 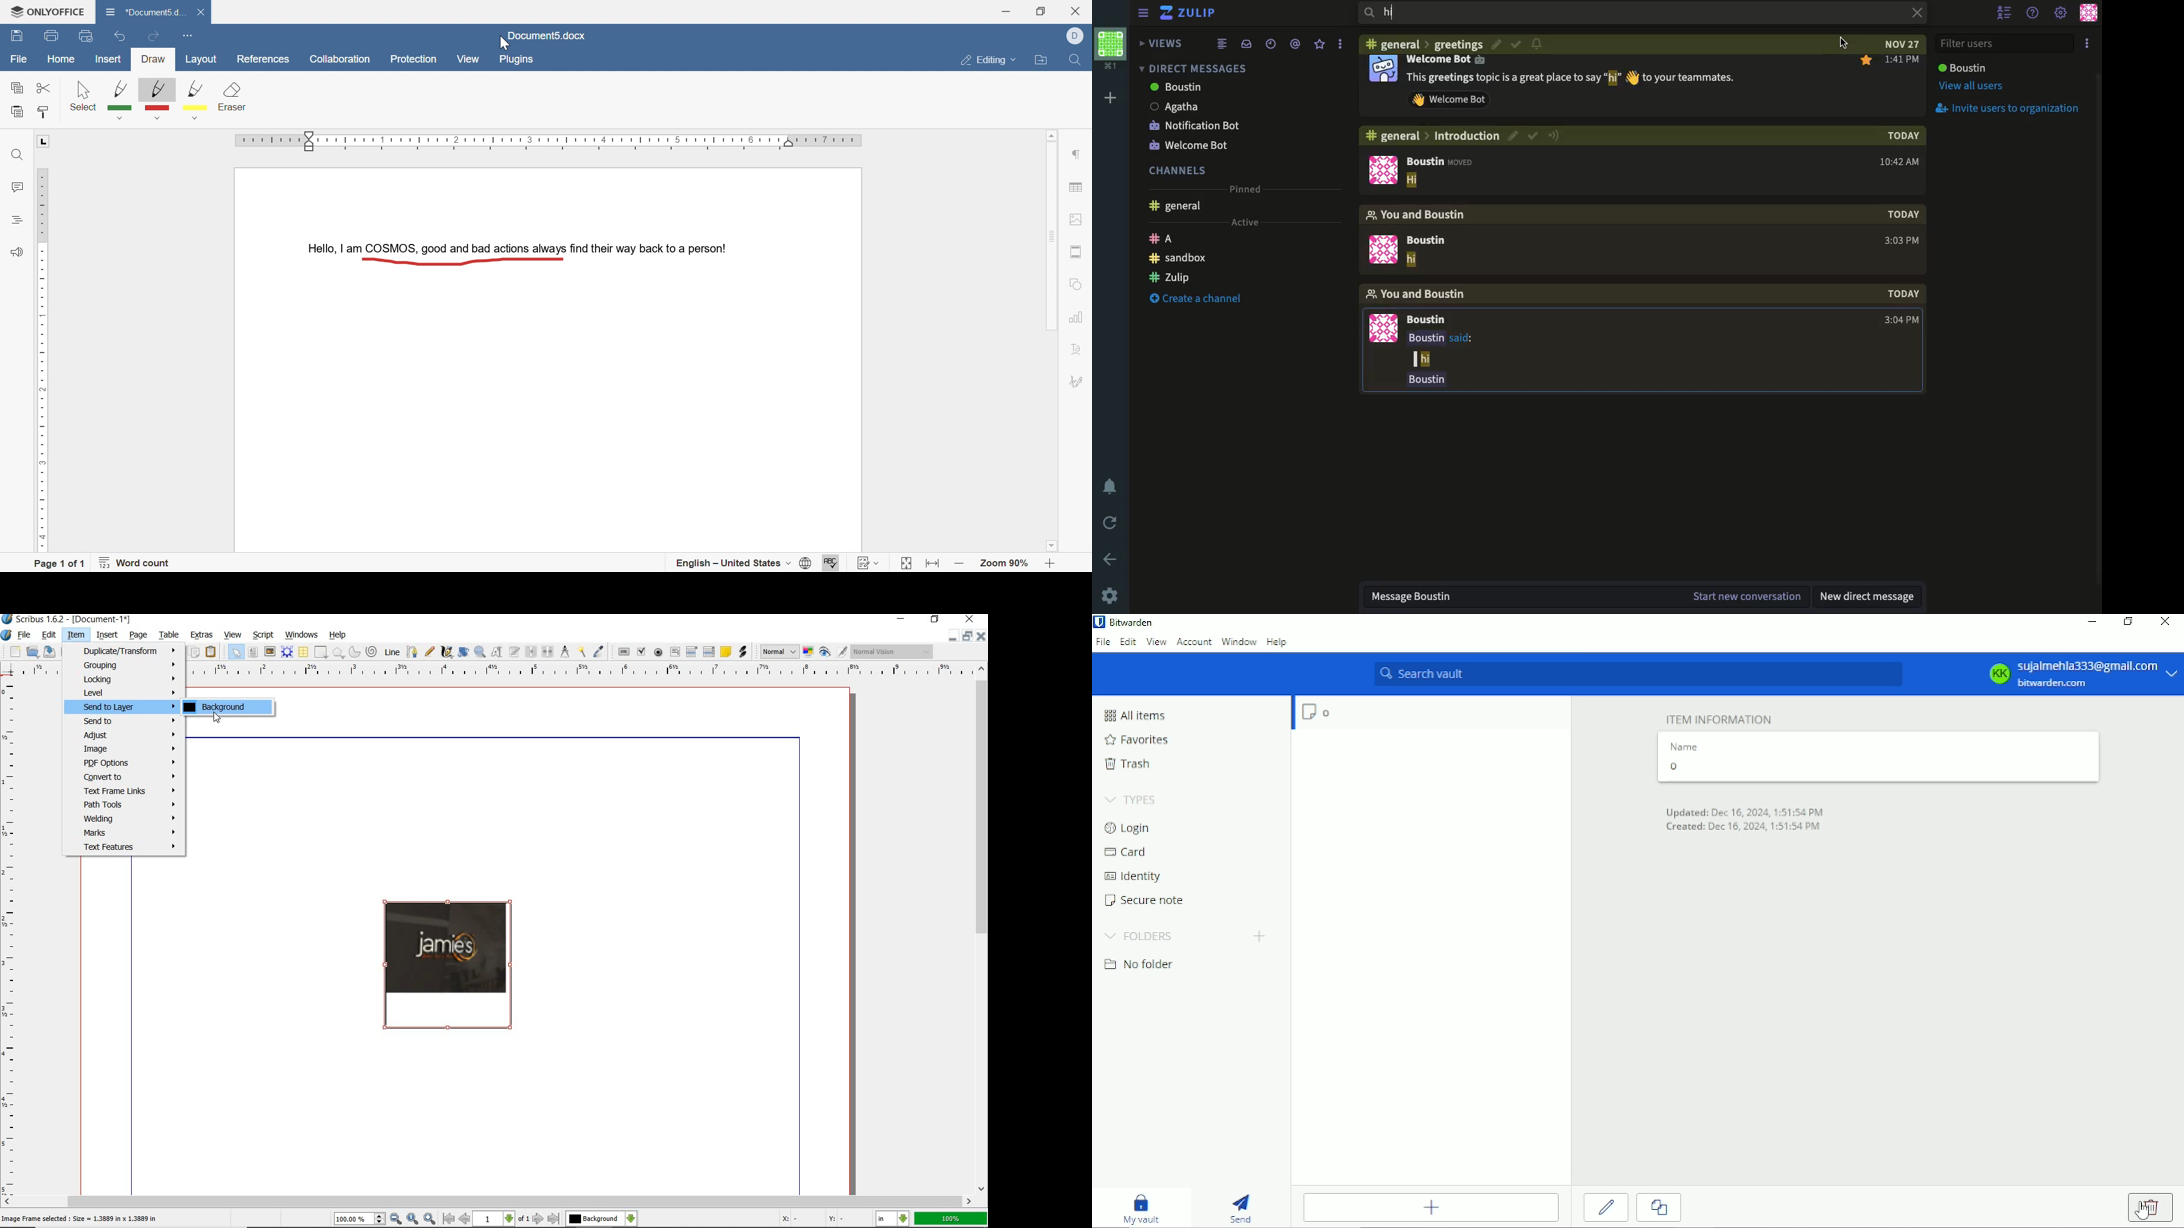 What do you see at coordinates (1113, 486) in the screenshot?
I see `Notification` at bounding box center [1113, 486].